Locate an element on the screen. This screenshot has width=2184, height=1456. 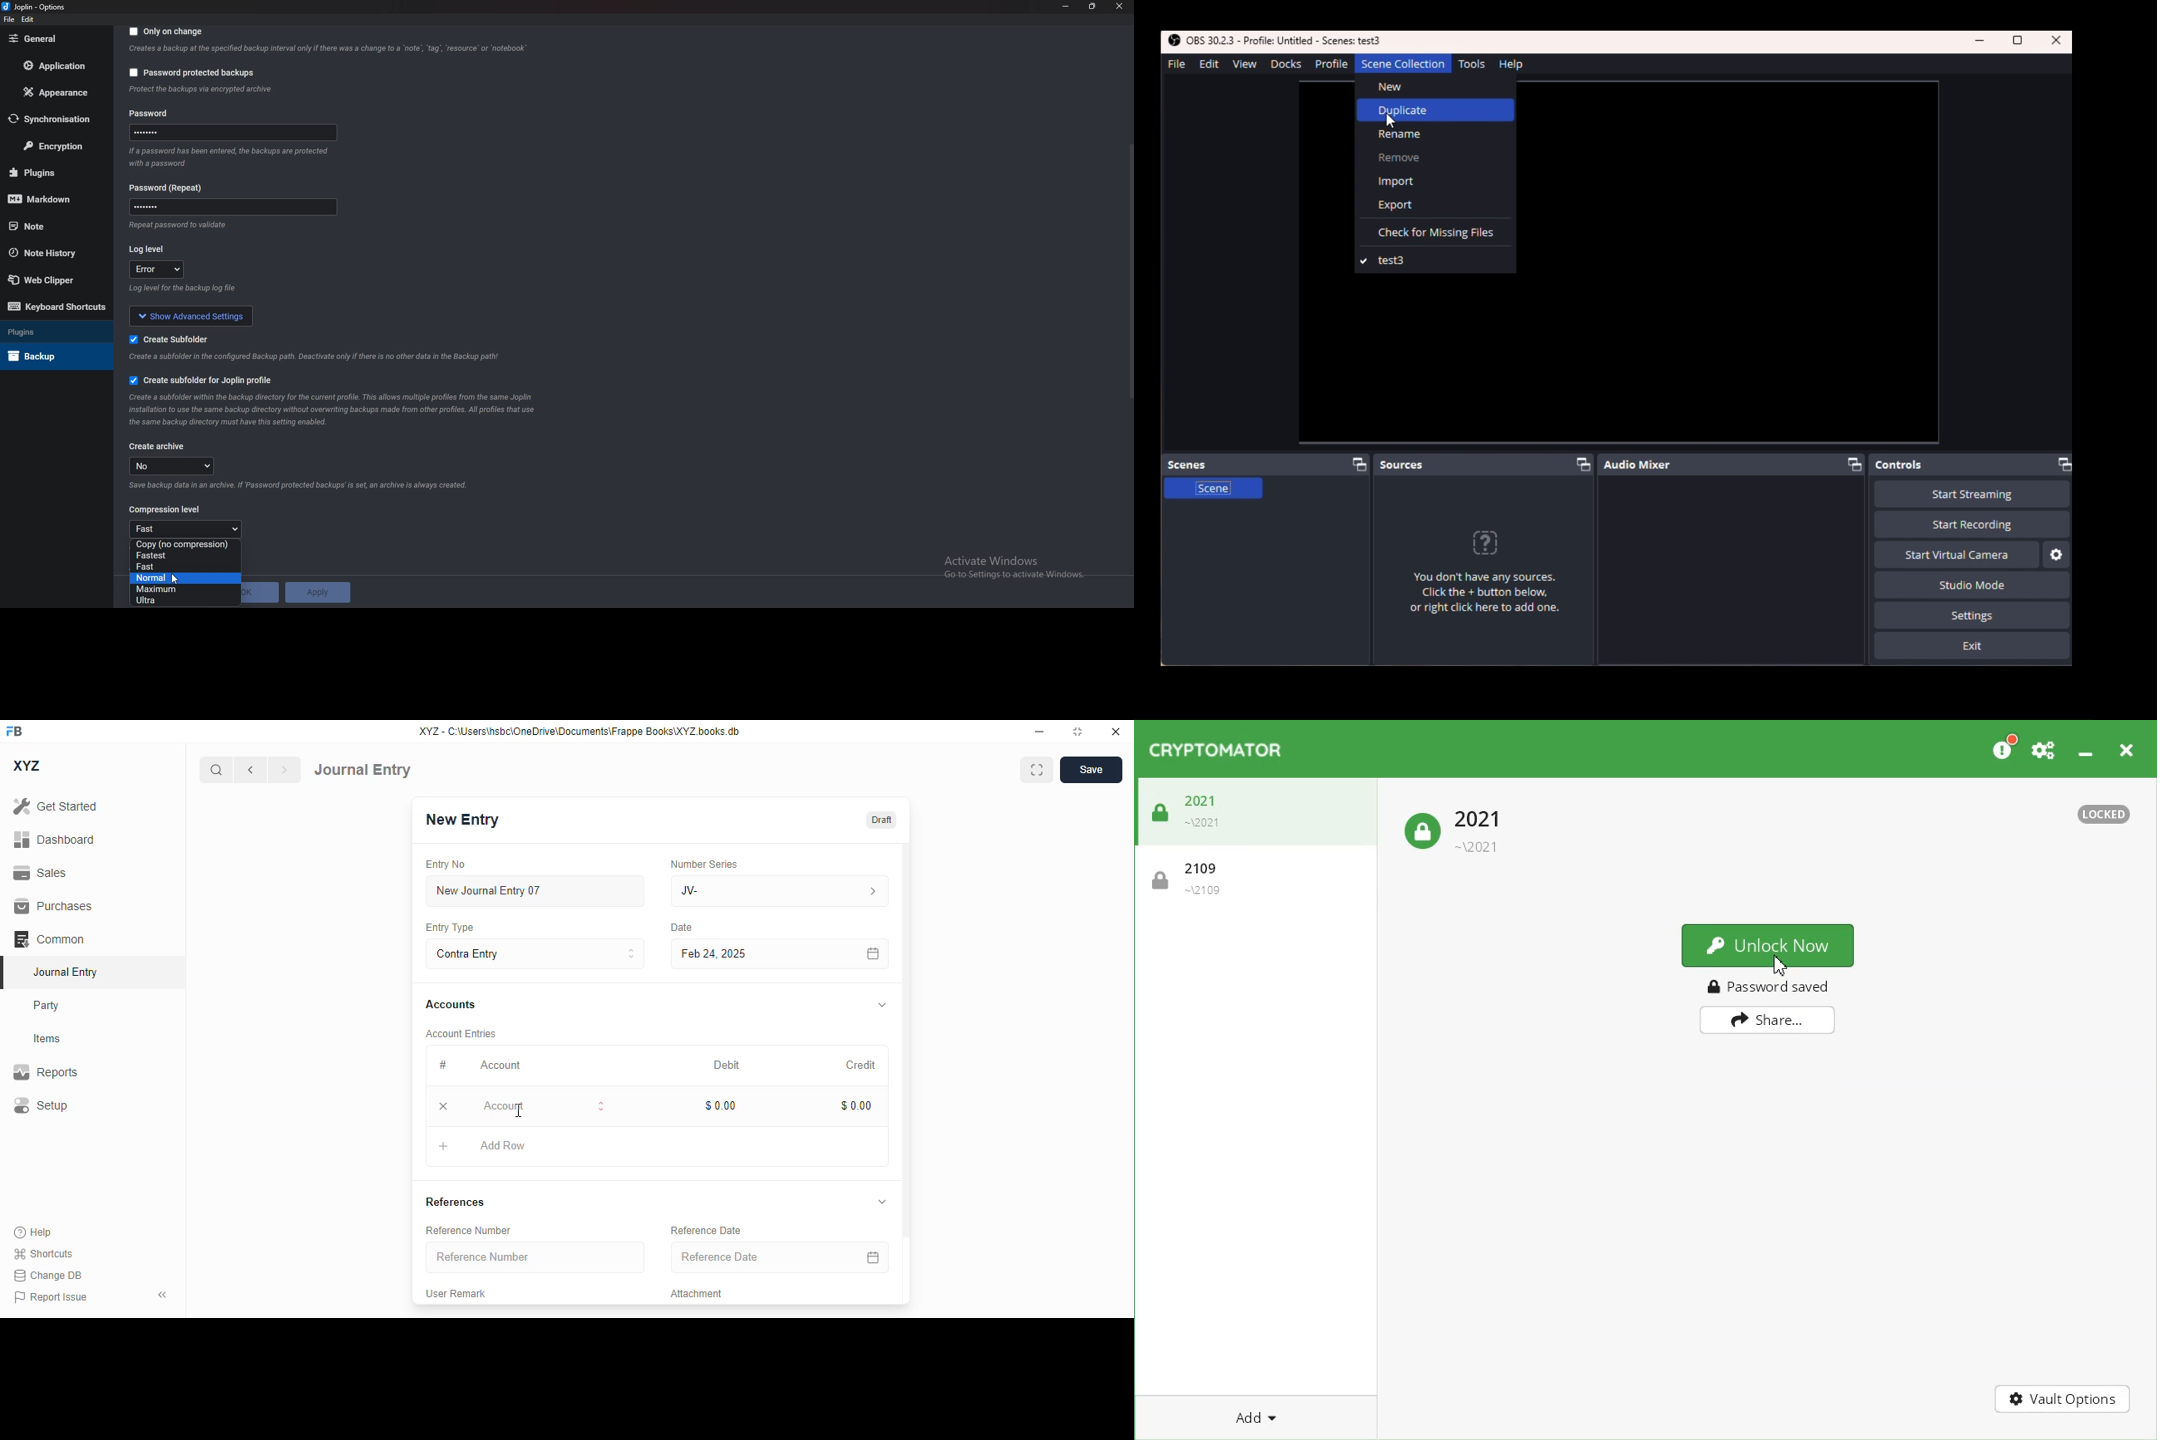
note is located at coordinates (51, 226).